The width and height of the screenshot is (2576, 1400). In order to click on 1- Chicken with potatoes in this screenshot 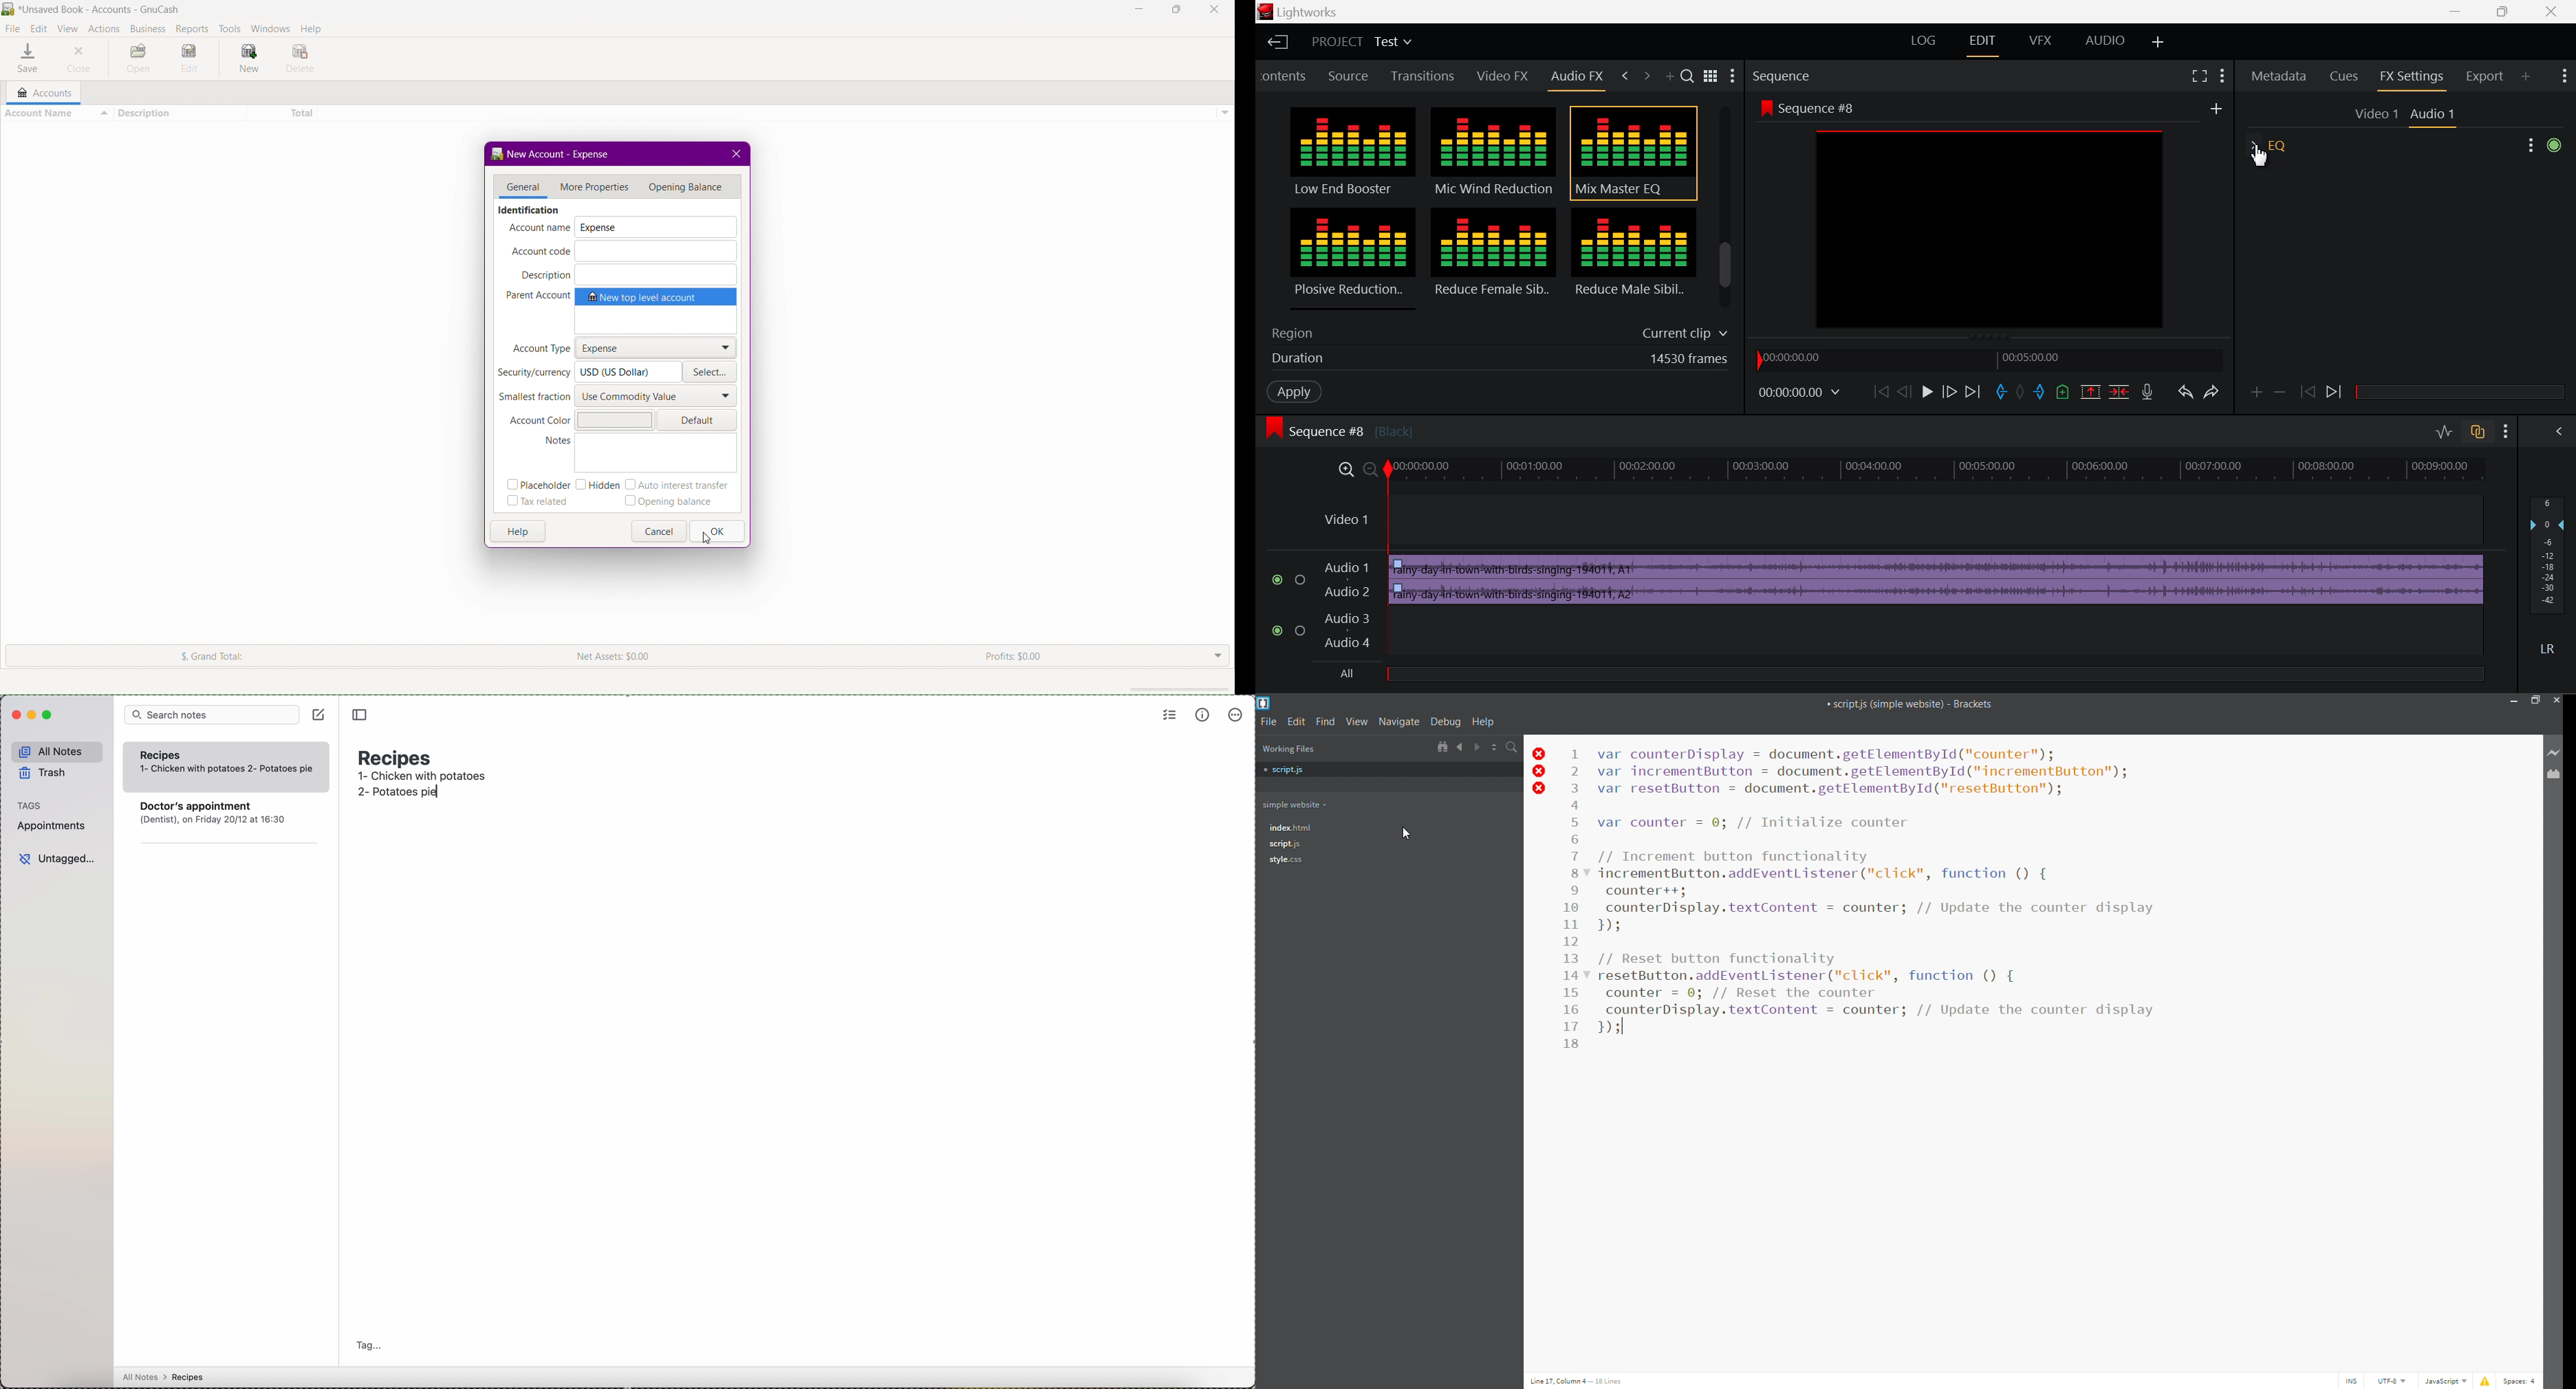, I will do `click(191, 769)`.